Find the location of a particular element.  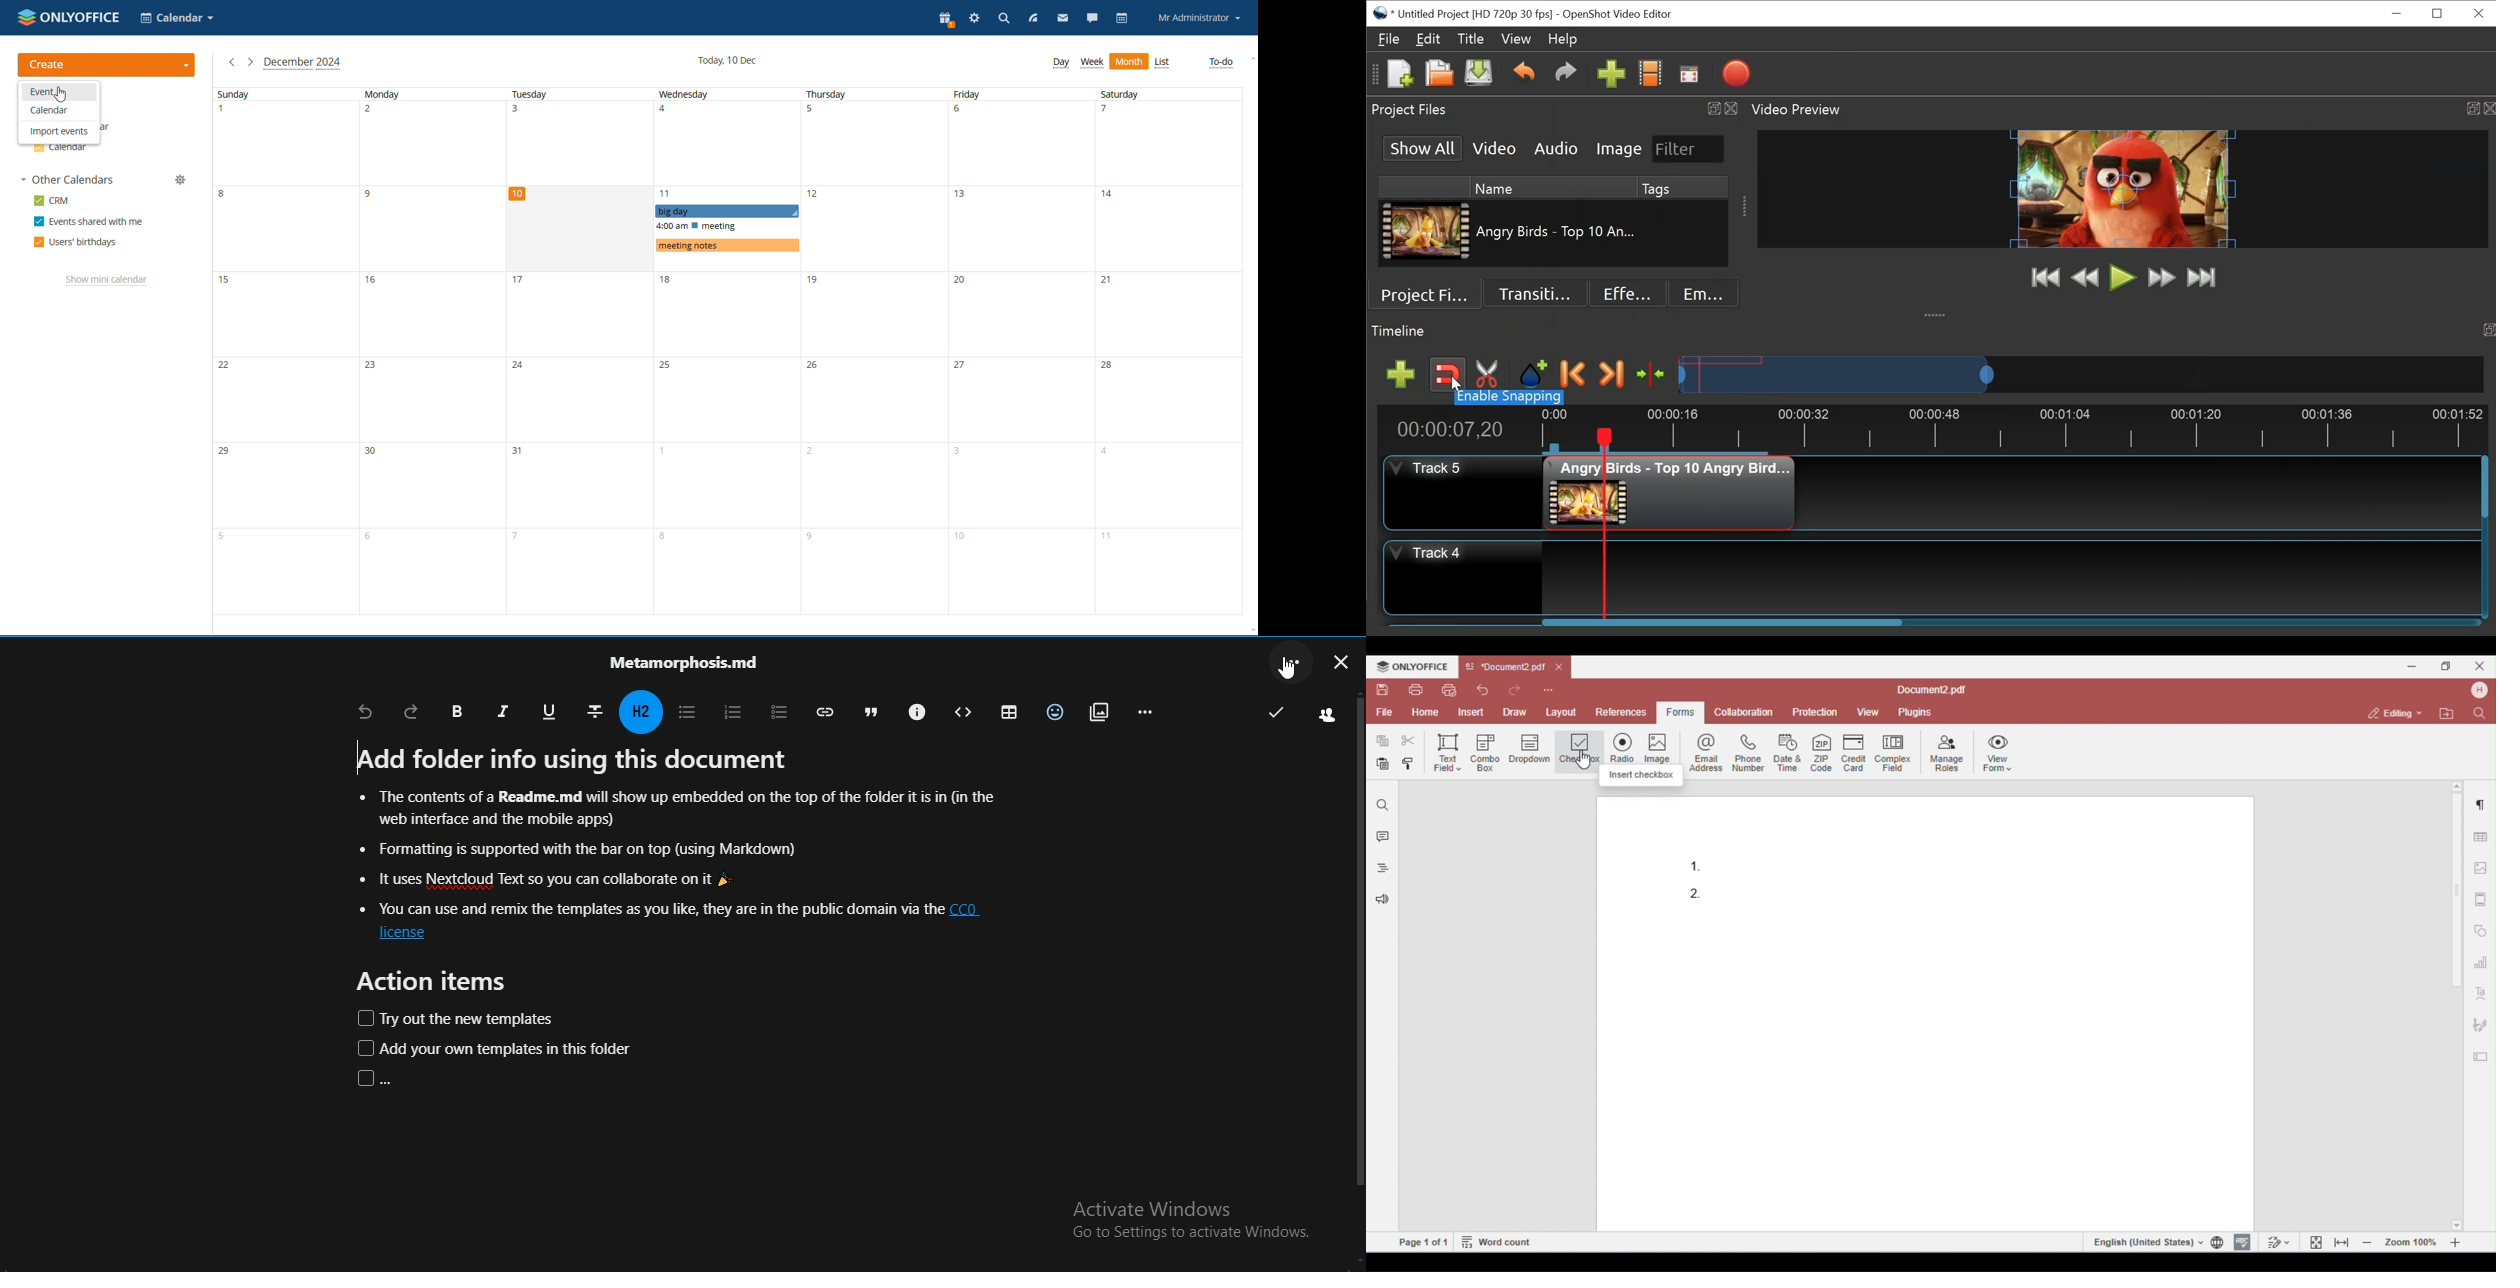

underline is located at coordinates (552, 713).